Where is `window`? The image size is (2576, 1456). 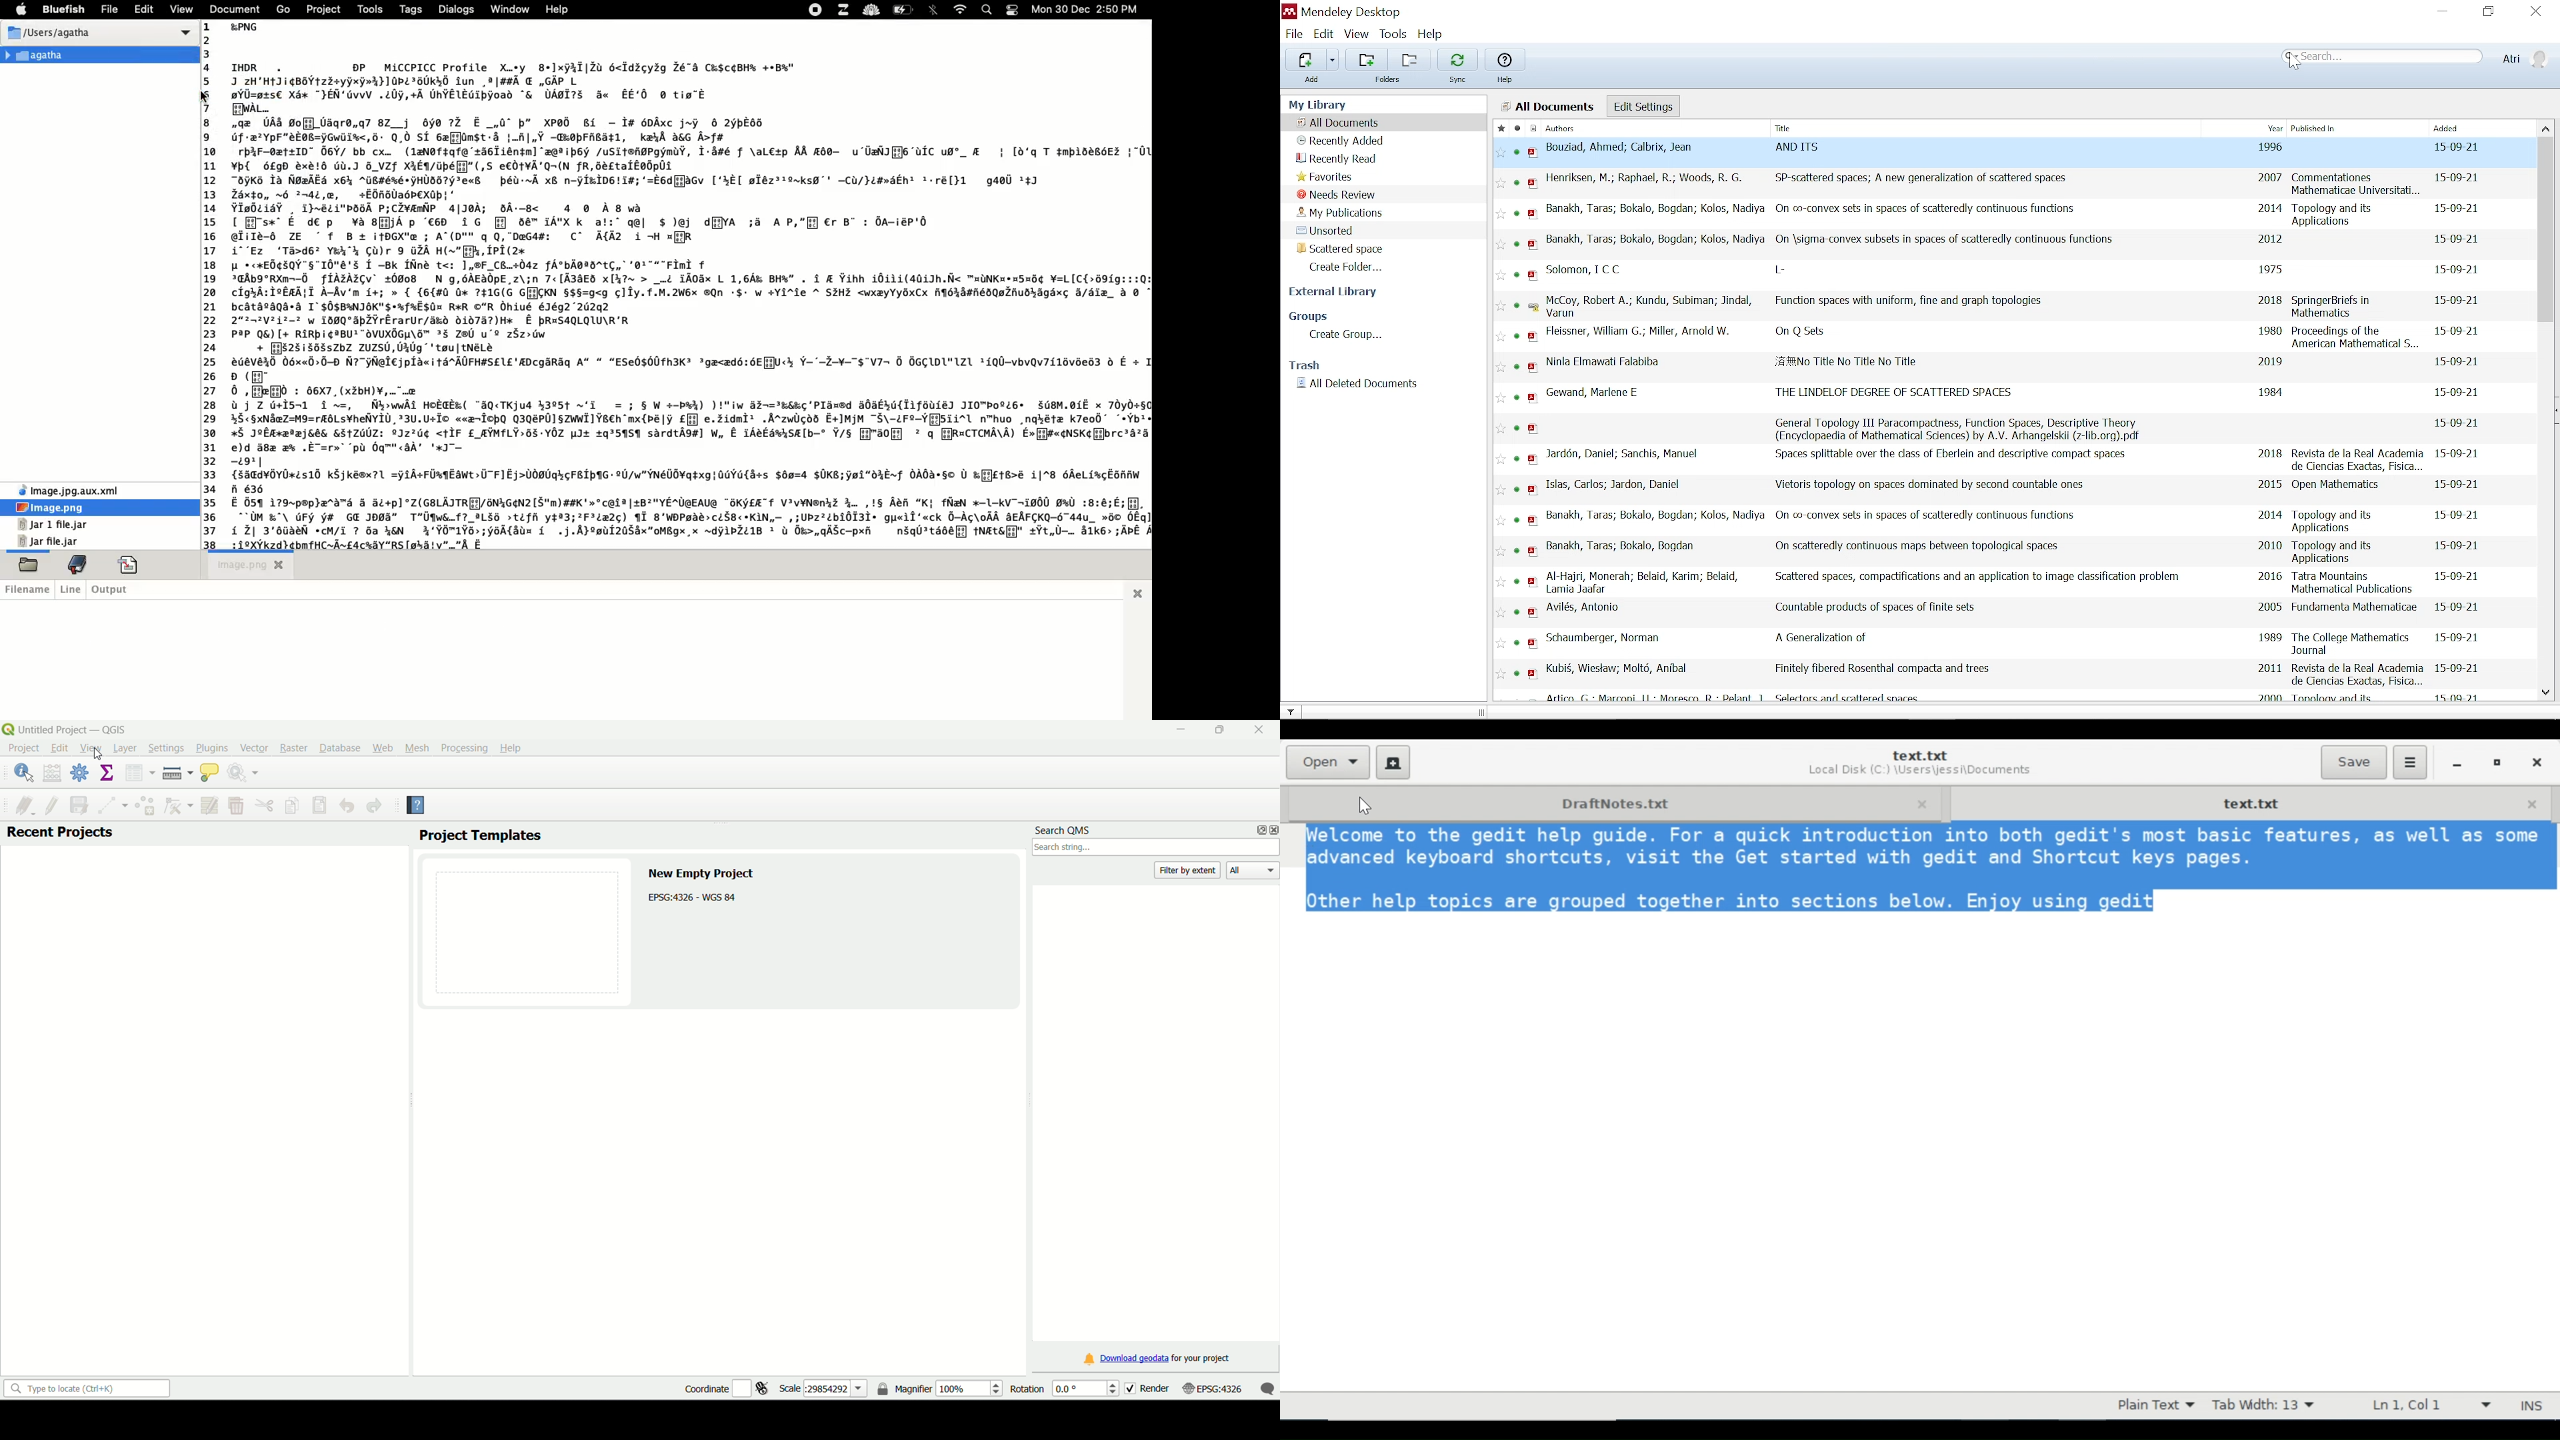
window is located at coordinates (511, 8).